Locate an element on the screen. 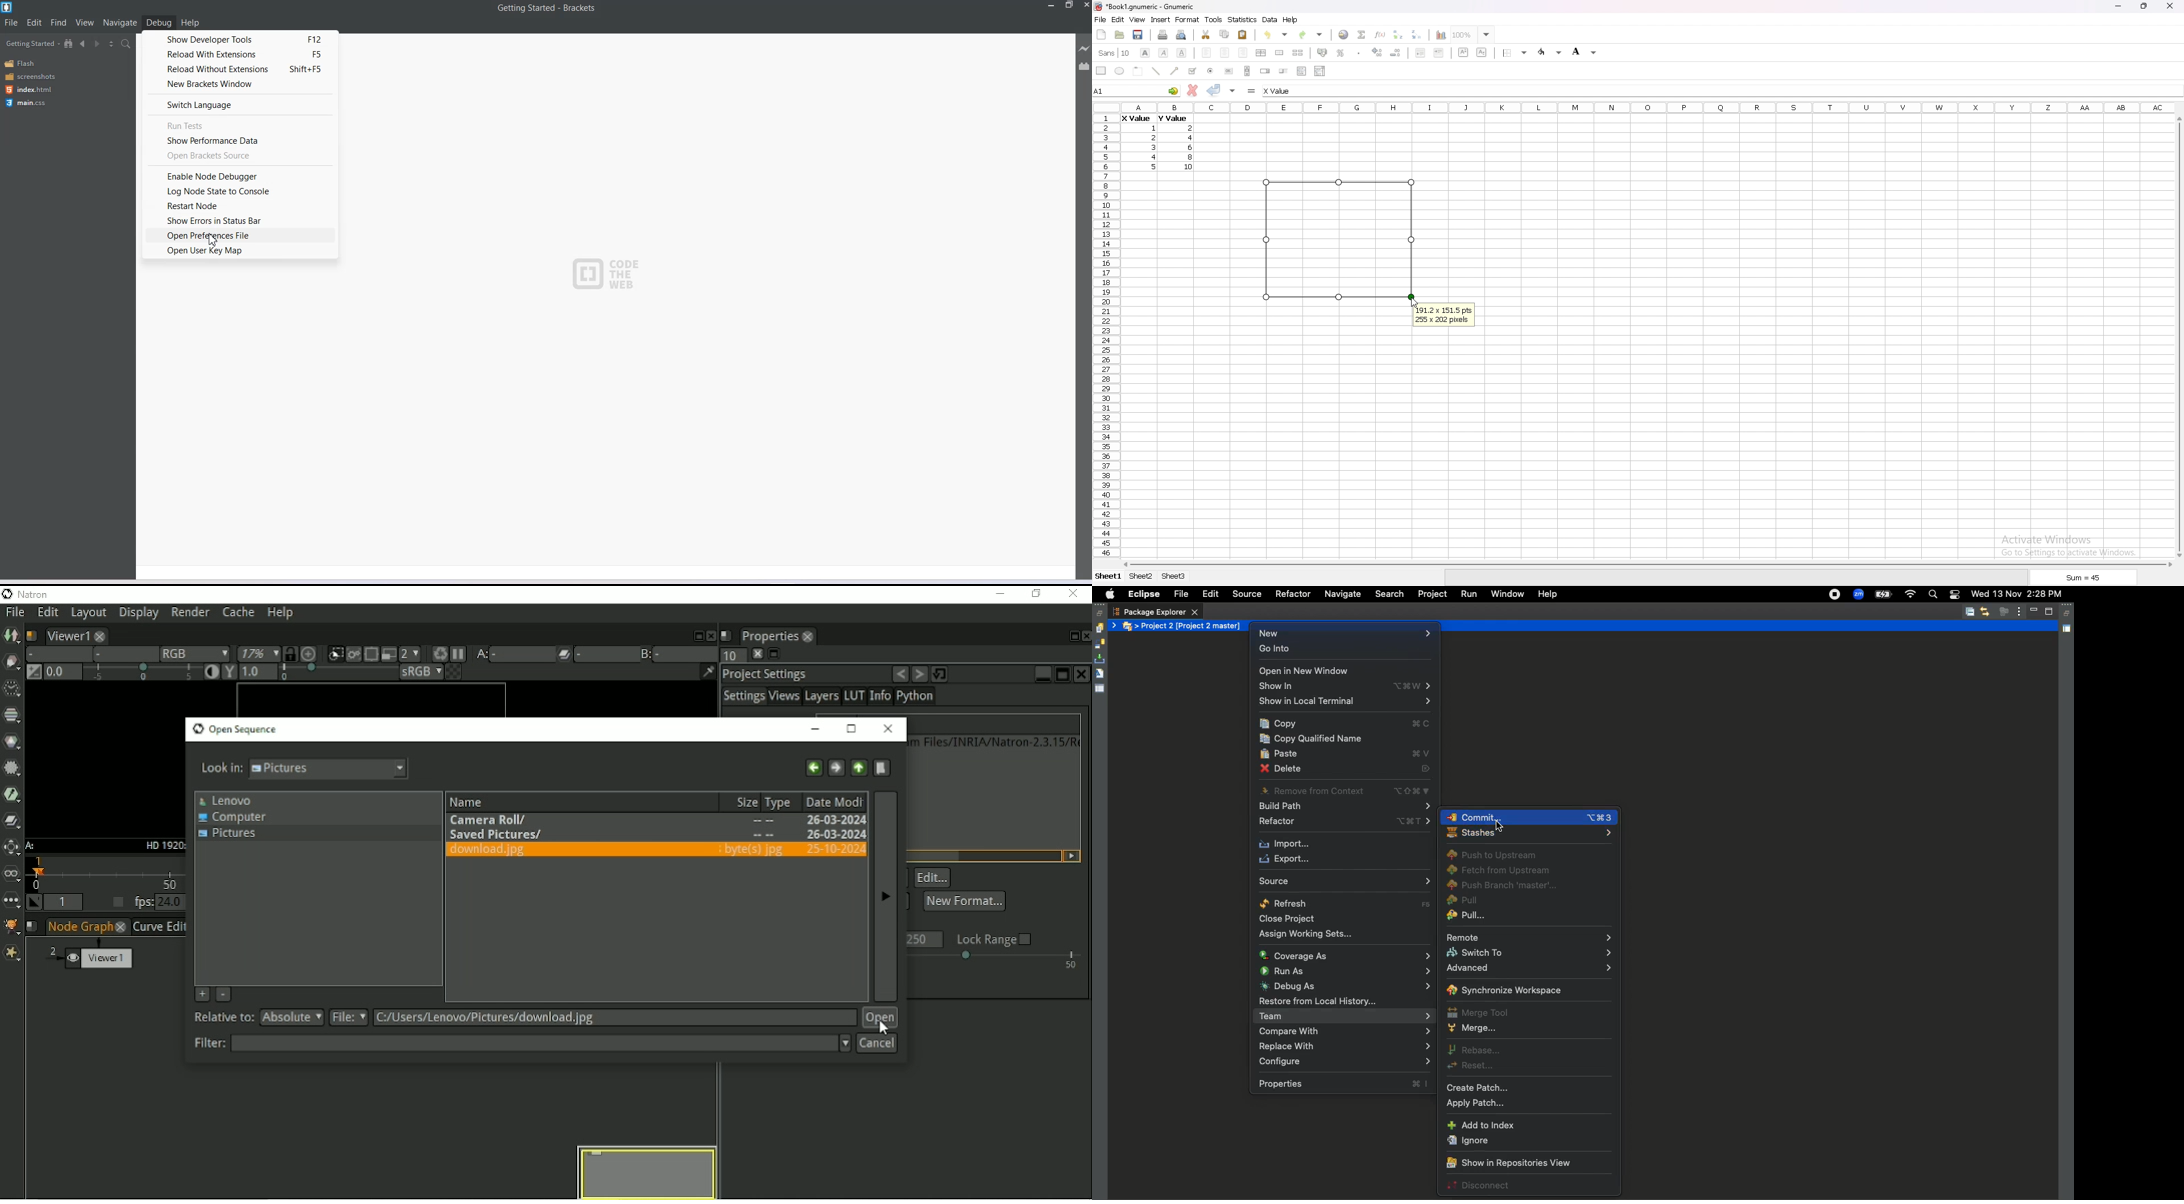 Image resolution: width=2184 pixels, height=1204 pixels. slider is located at coordinates (1284, 71).